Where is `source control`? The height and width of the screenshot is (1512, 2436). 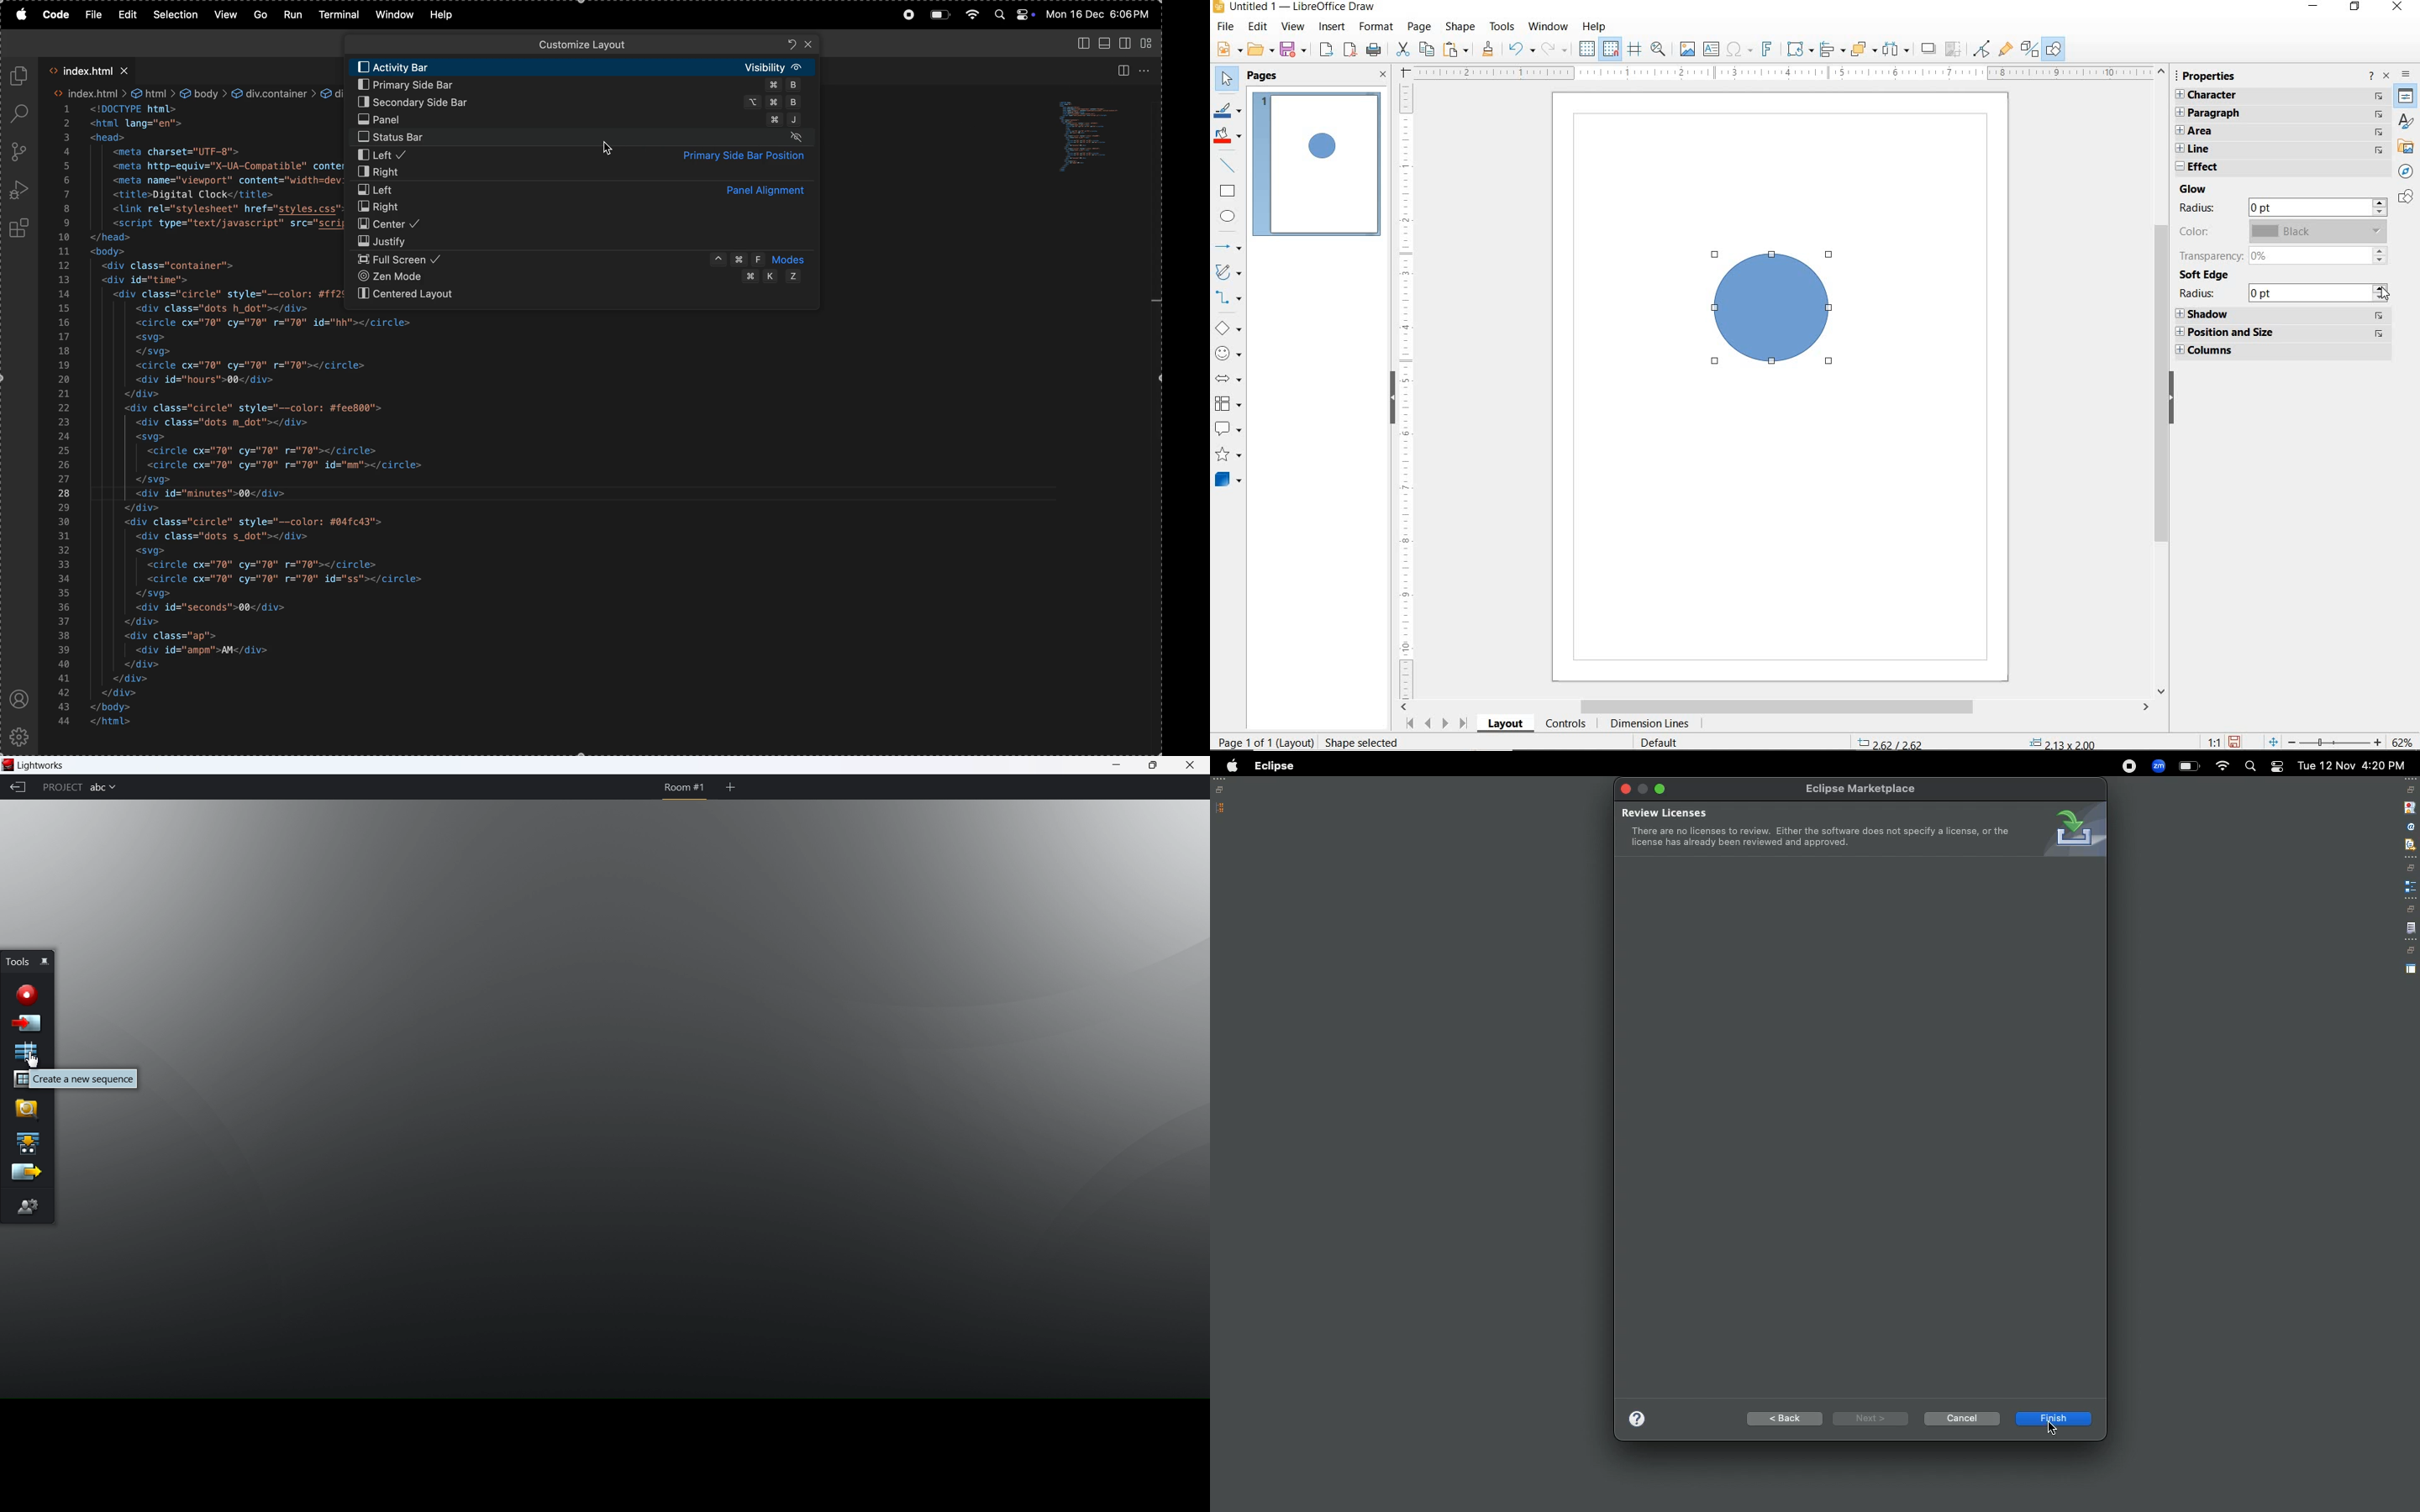
source control is located at coordinates (21, 151).